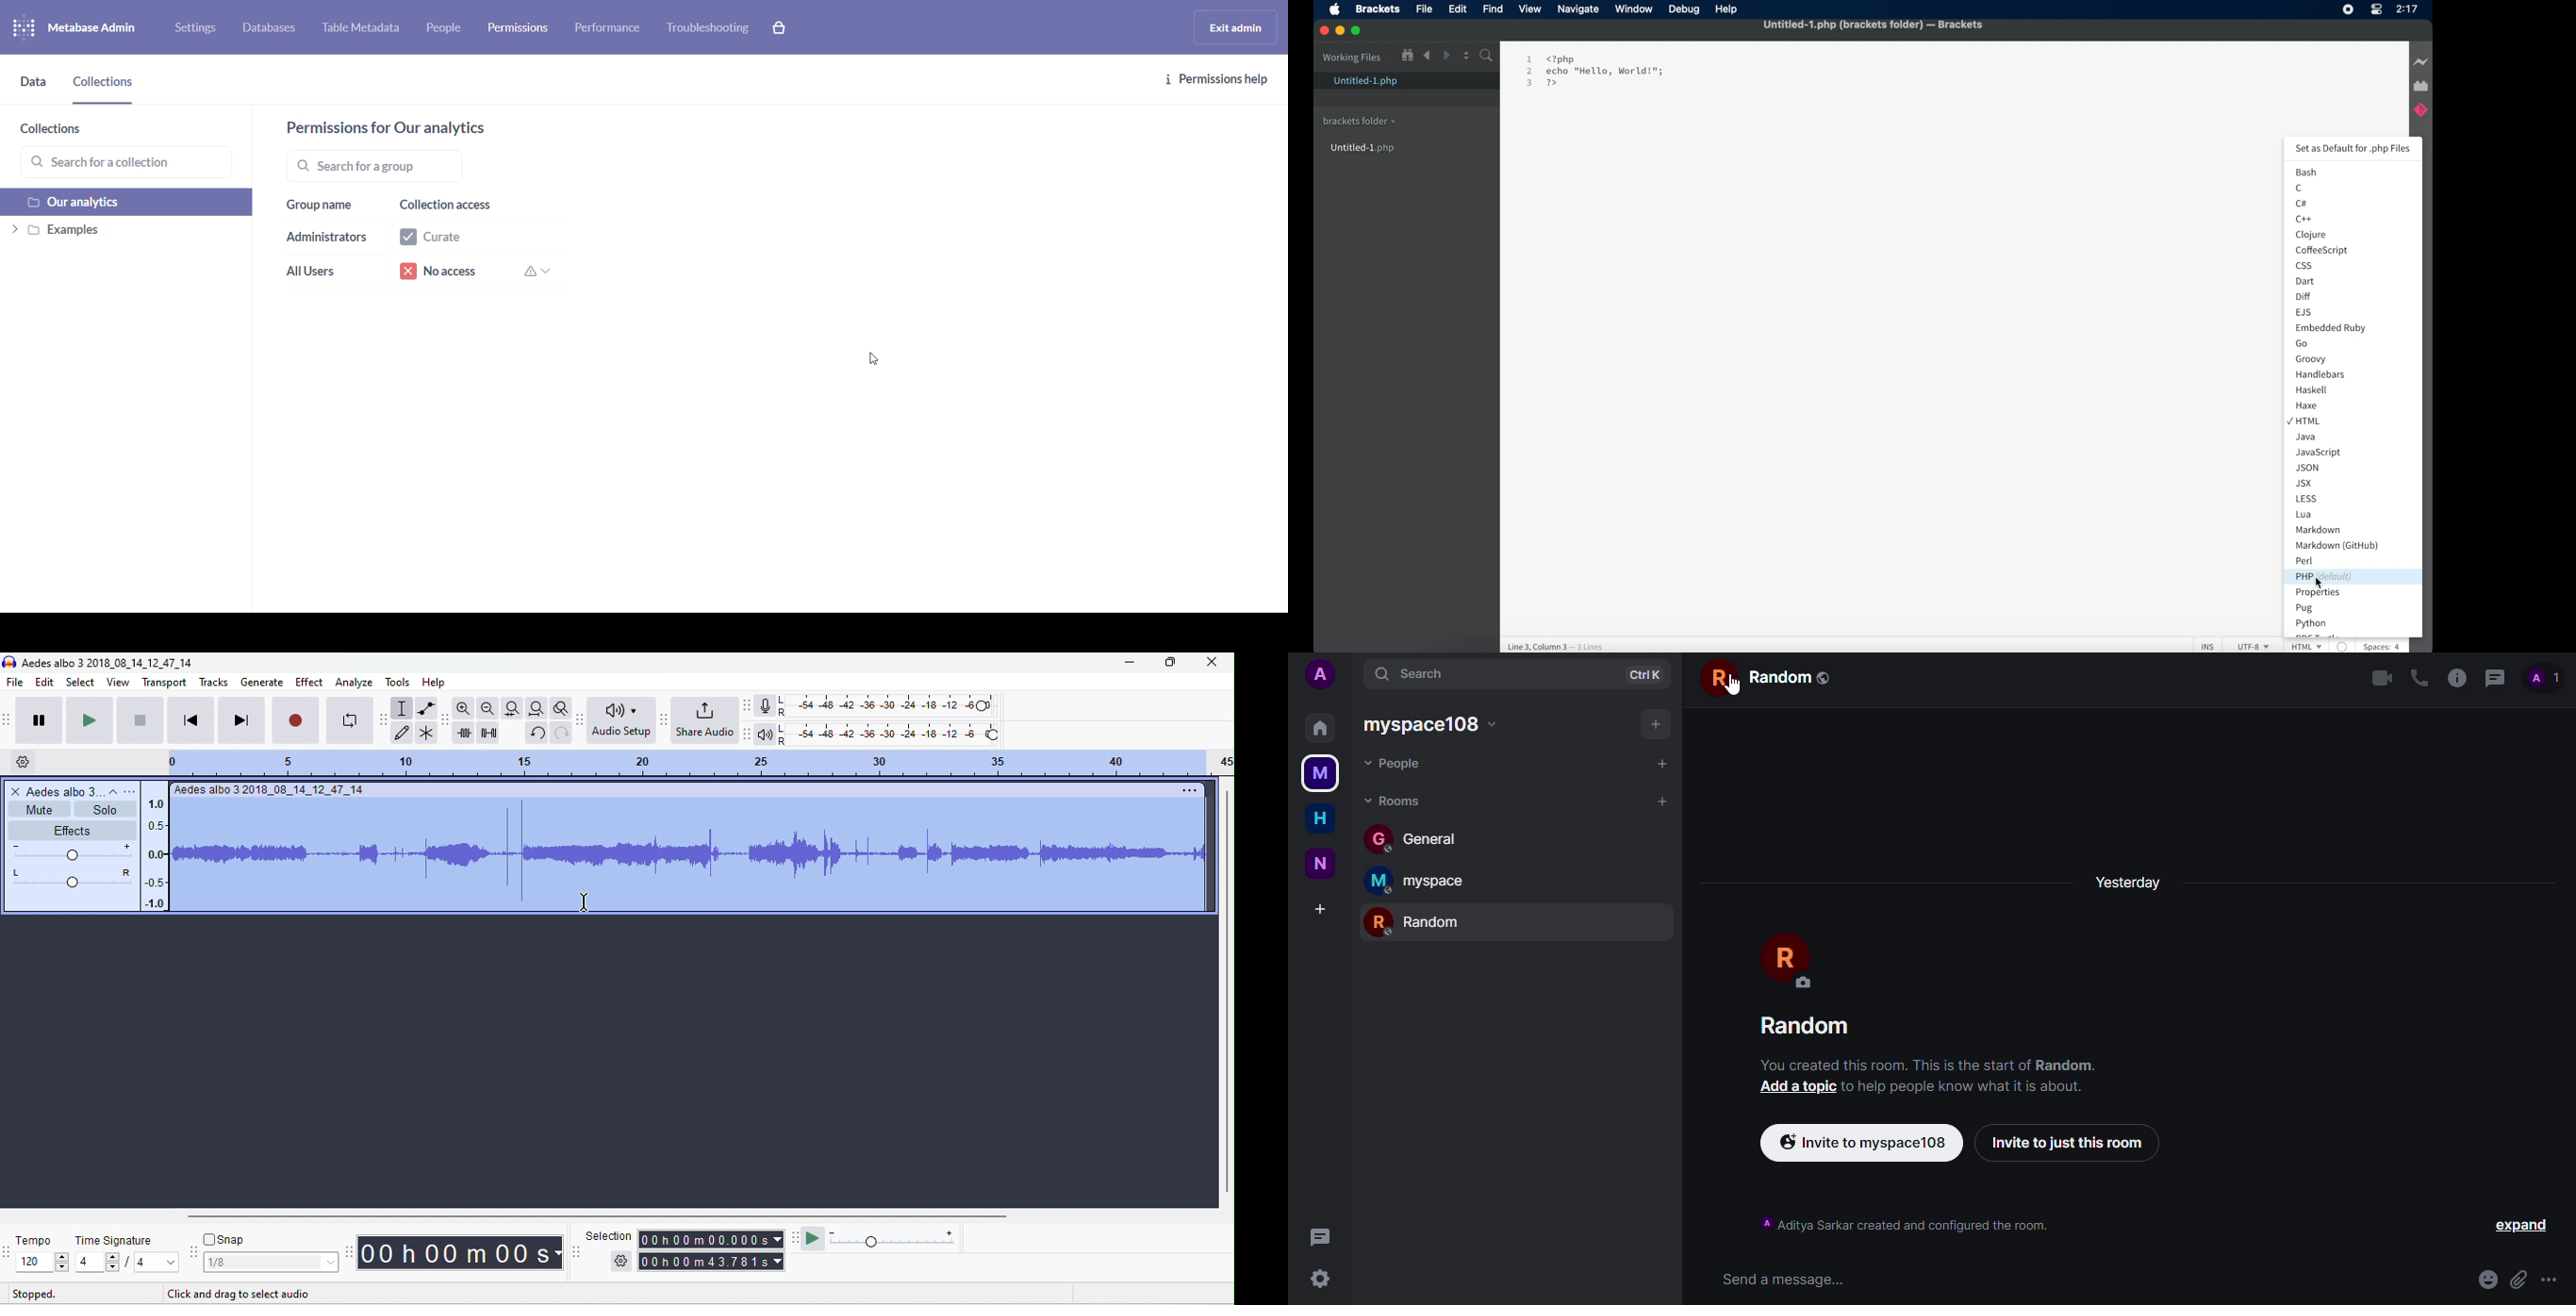 The height and width of the screenshot is (1316, 2576). I want to click on control center, so click(2376, 10).